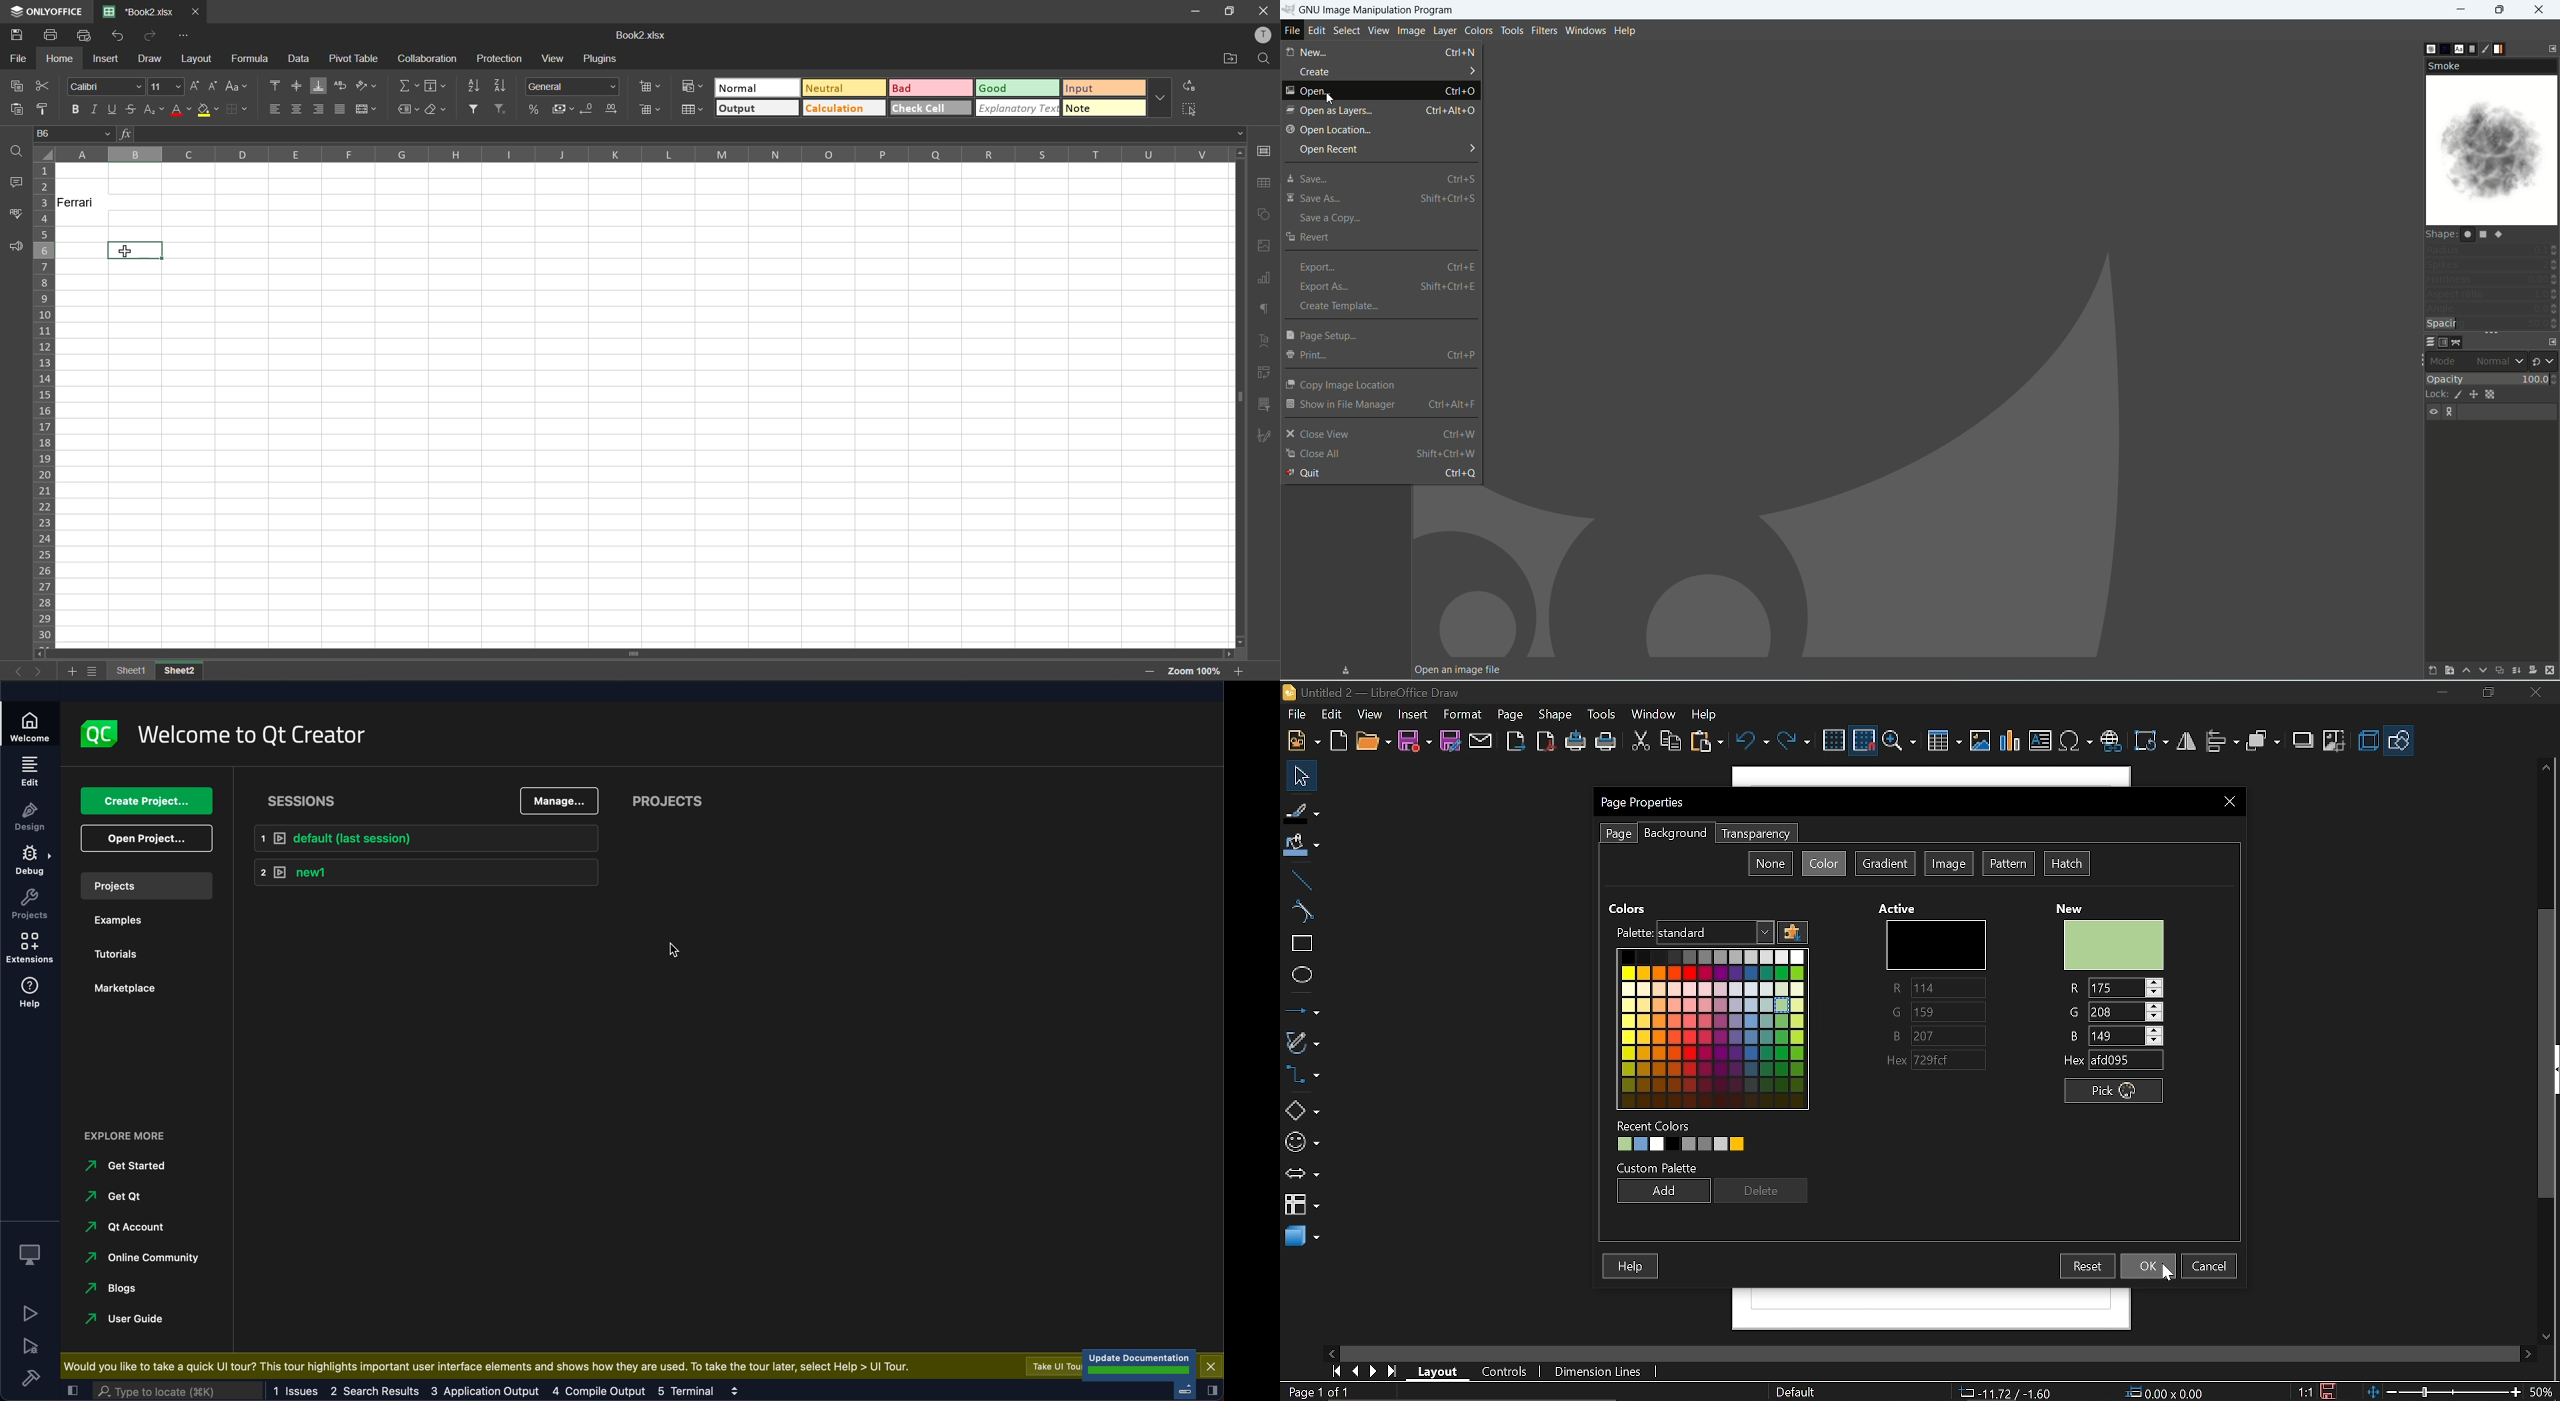  Describe the element at coordinates (436, 86) in the screenshot. I see `fields` at that location.